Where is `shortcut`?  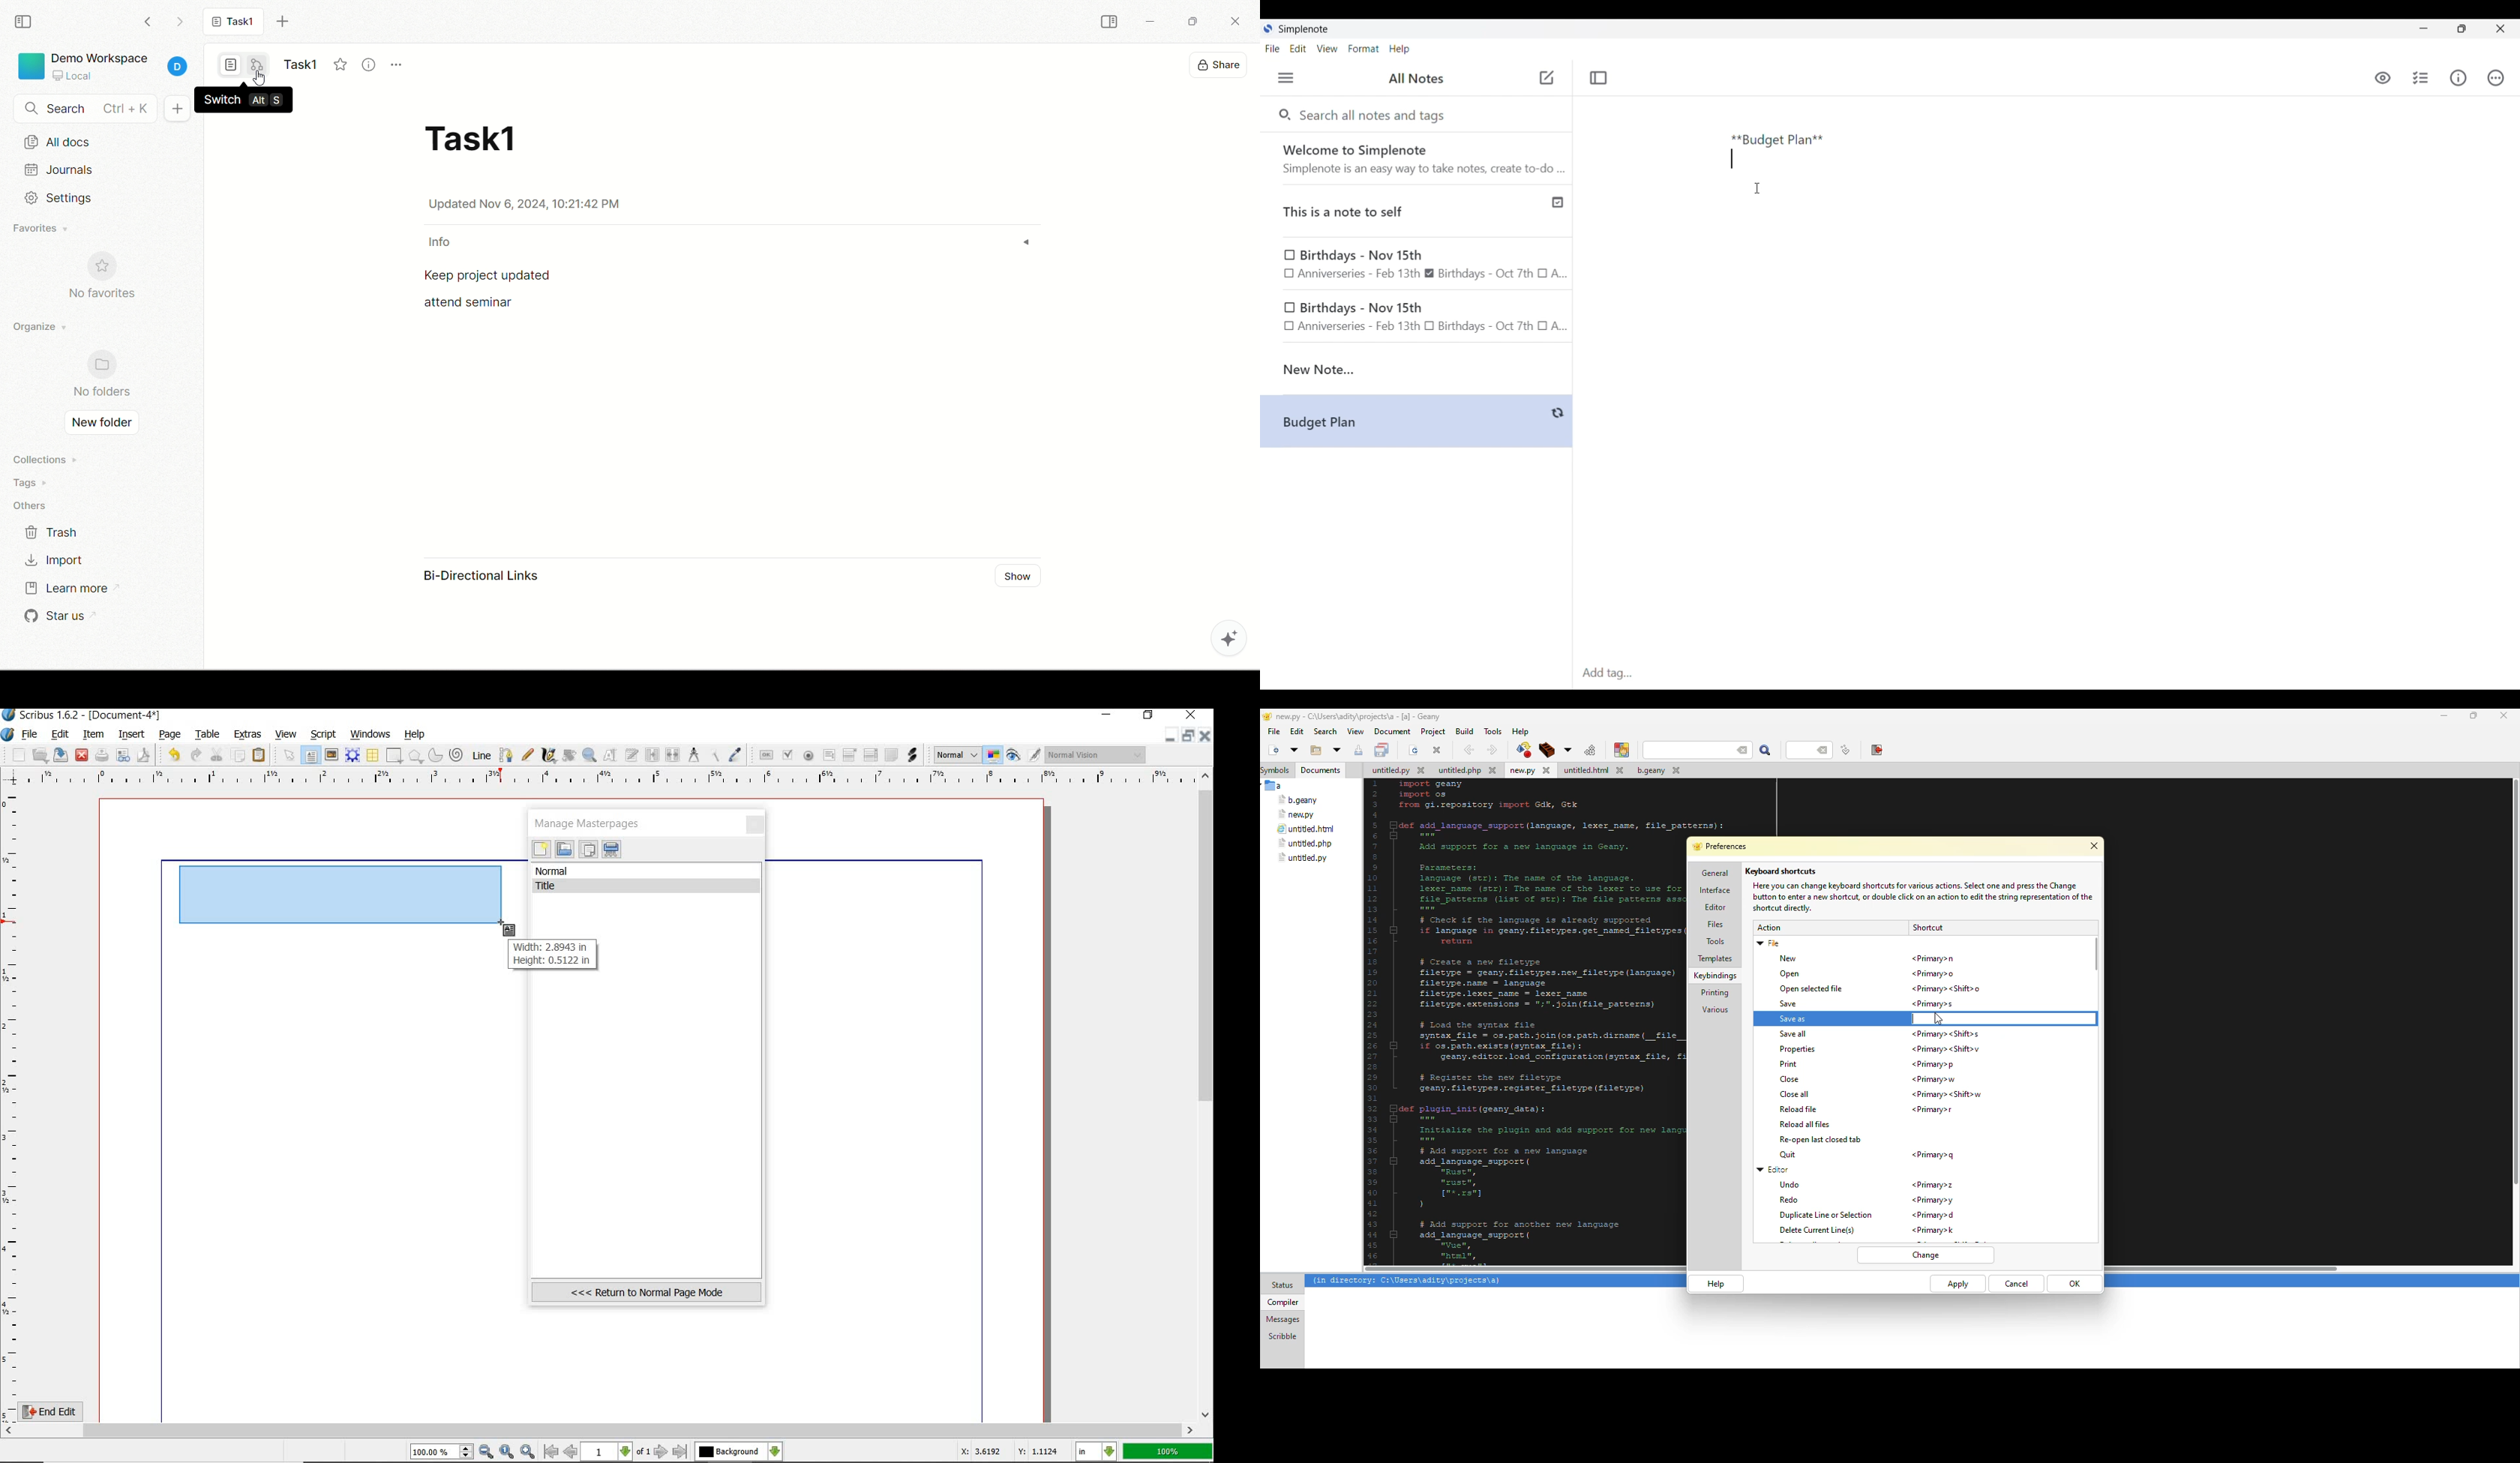
shortcut is located at coordinates (1944, 1034).